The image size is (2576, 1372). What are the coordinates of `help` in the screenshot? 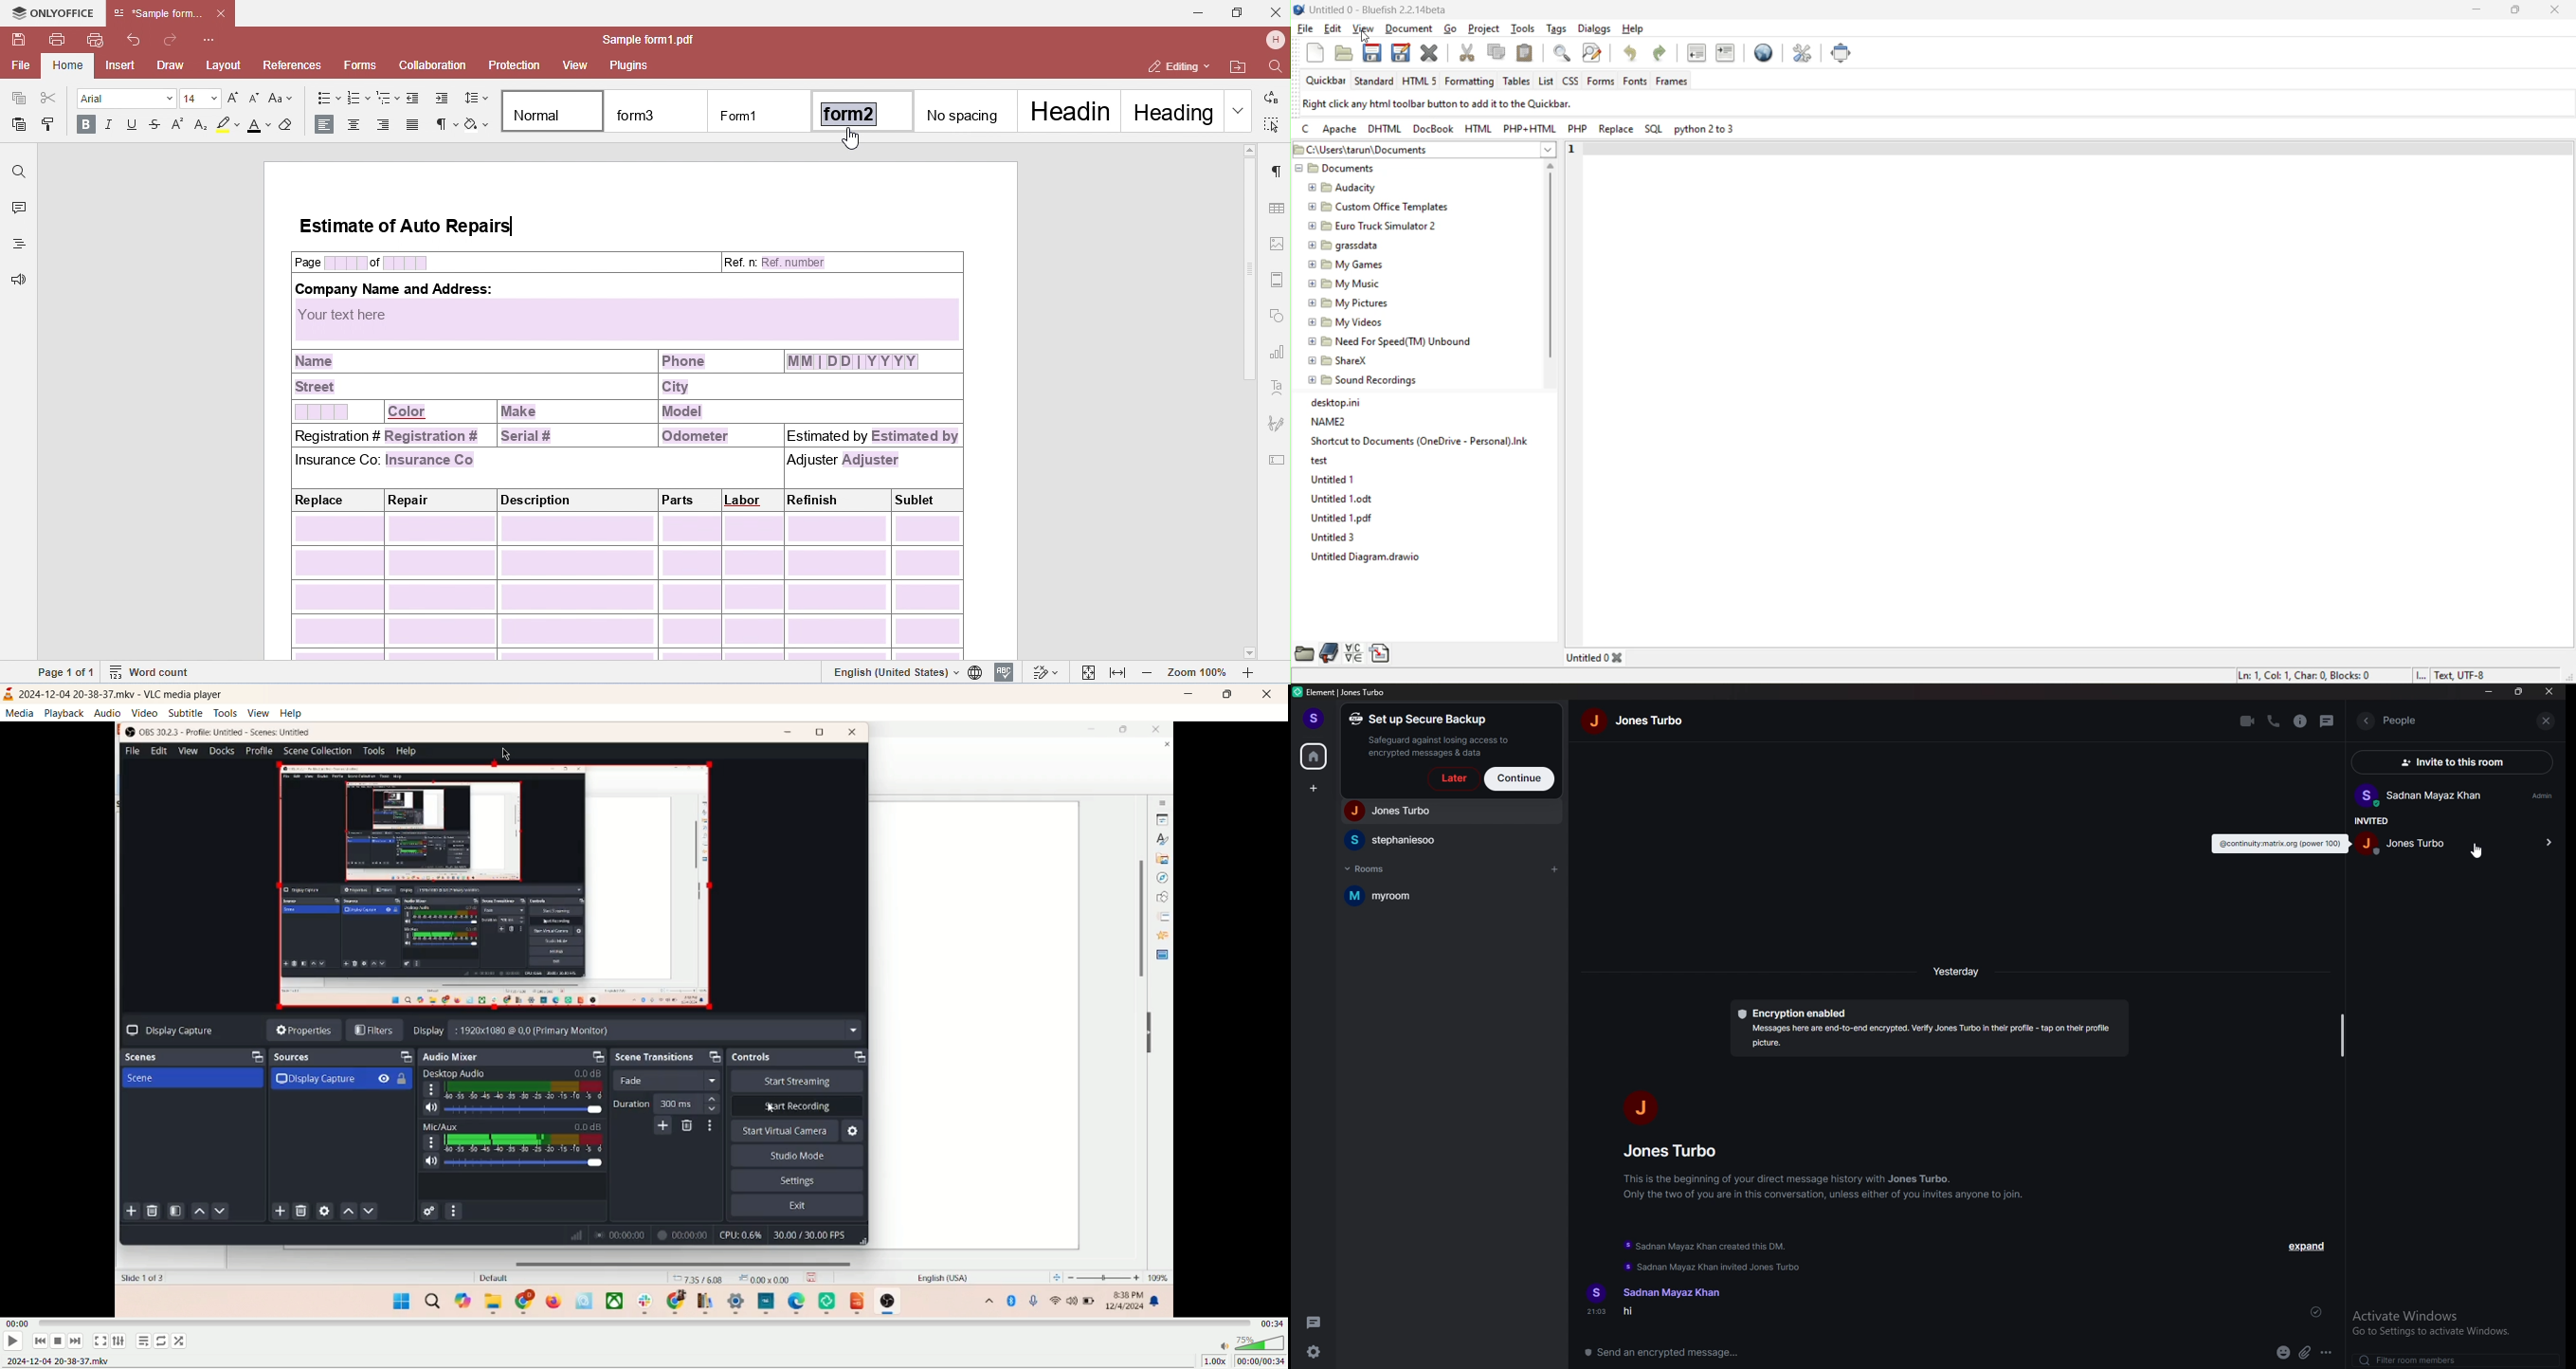 It's located at (291, 713).